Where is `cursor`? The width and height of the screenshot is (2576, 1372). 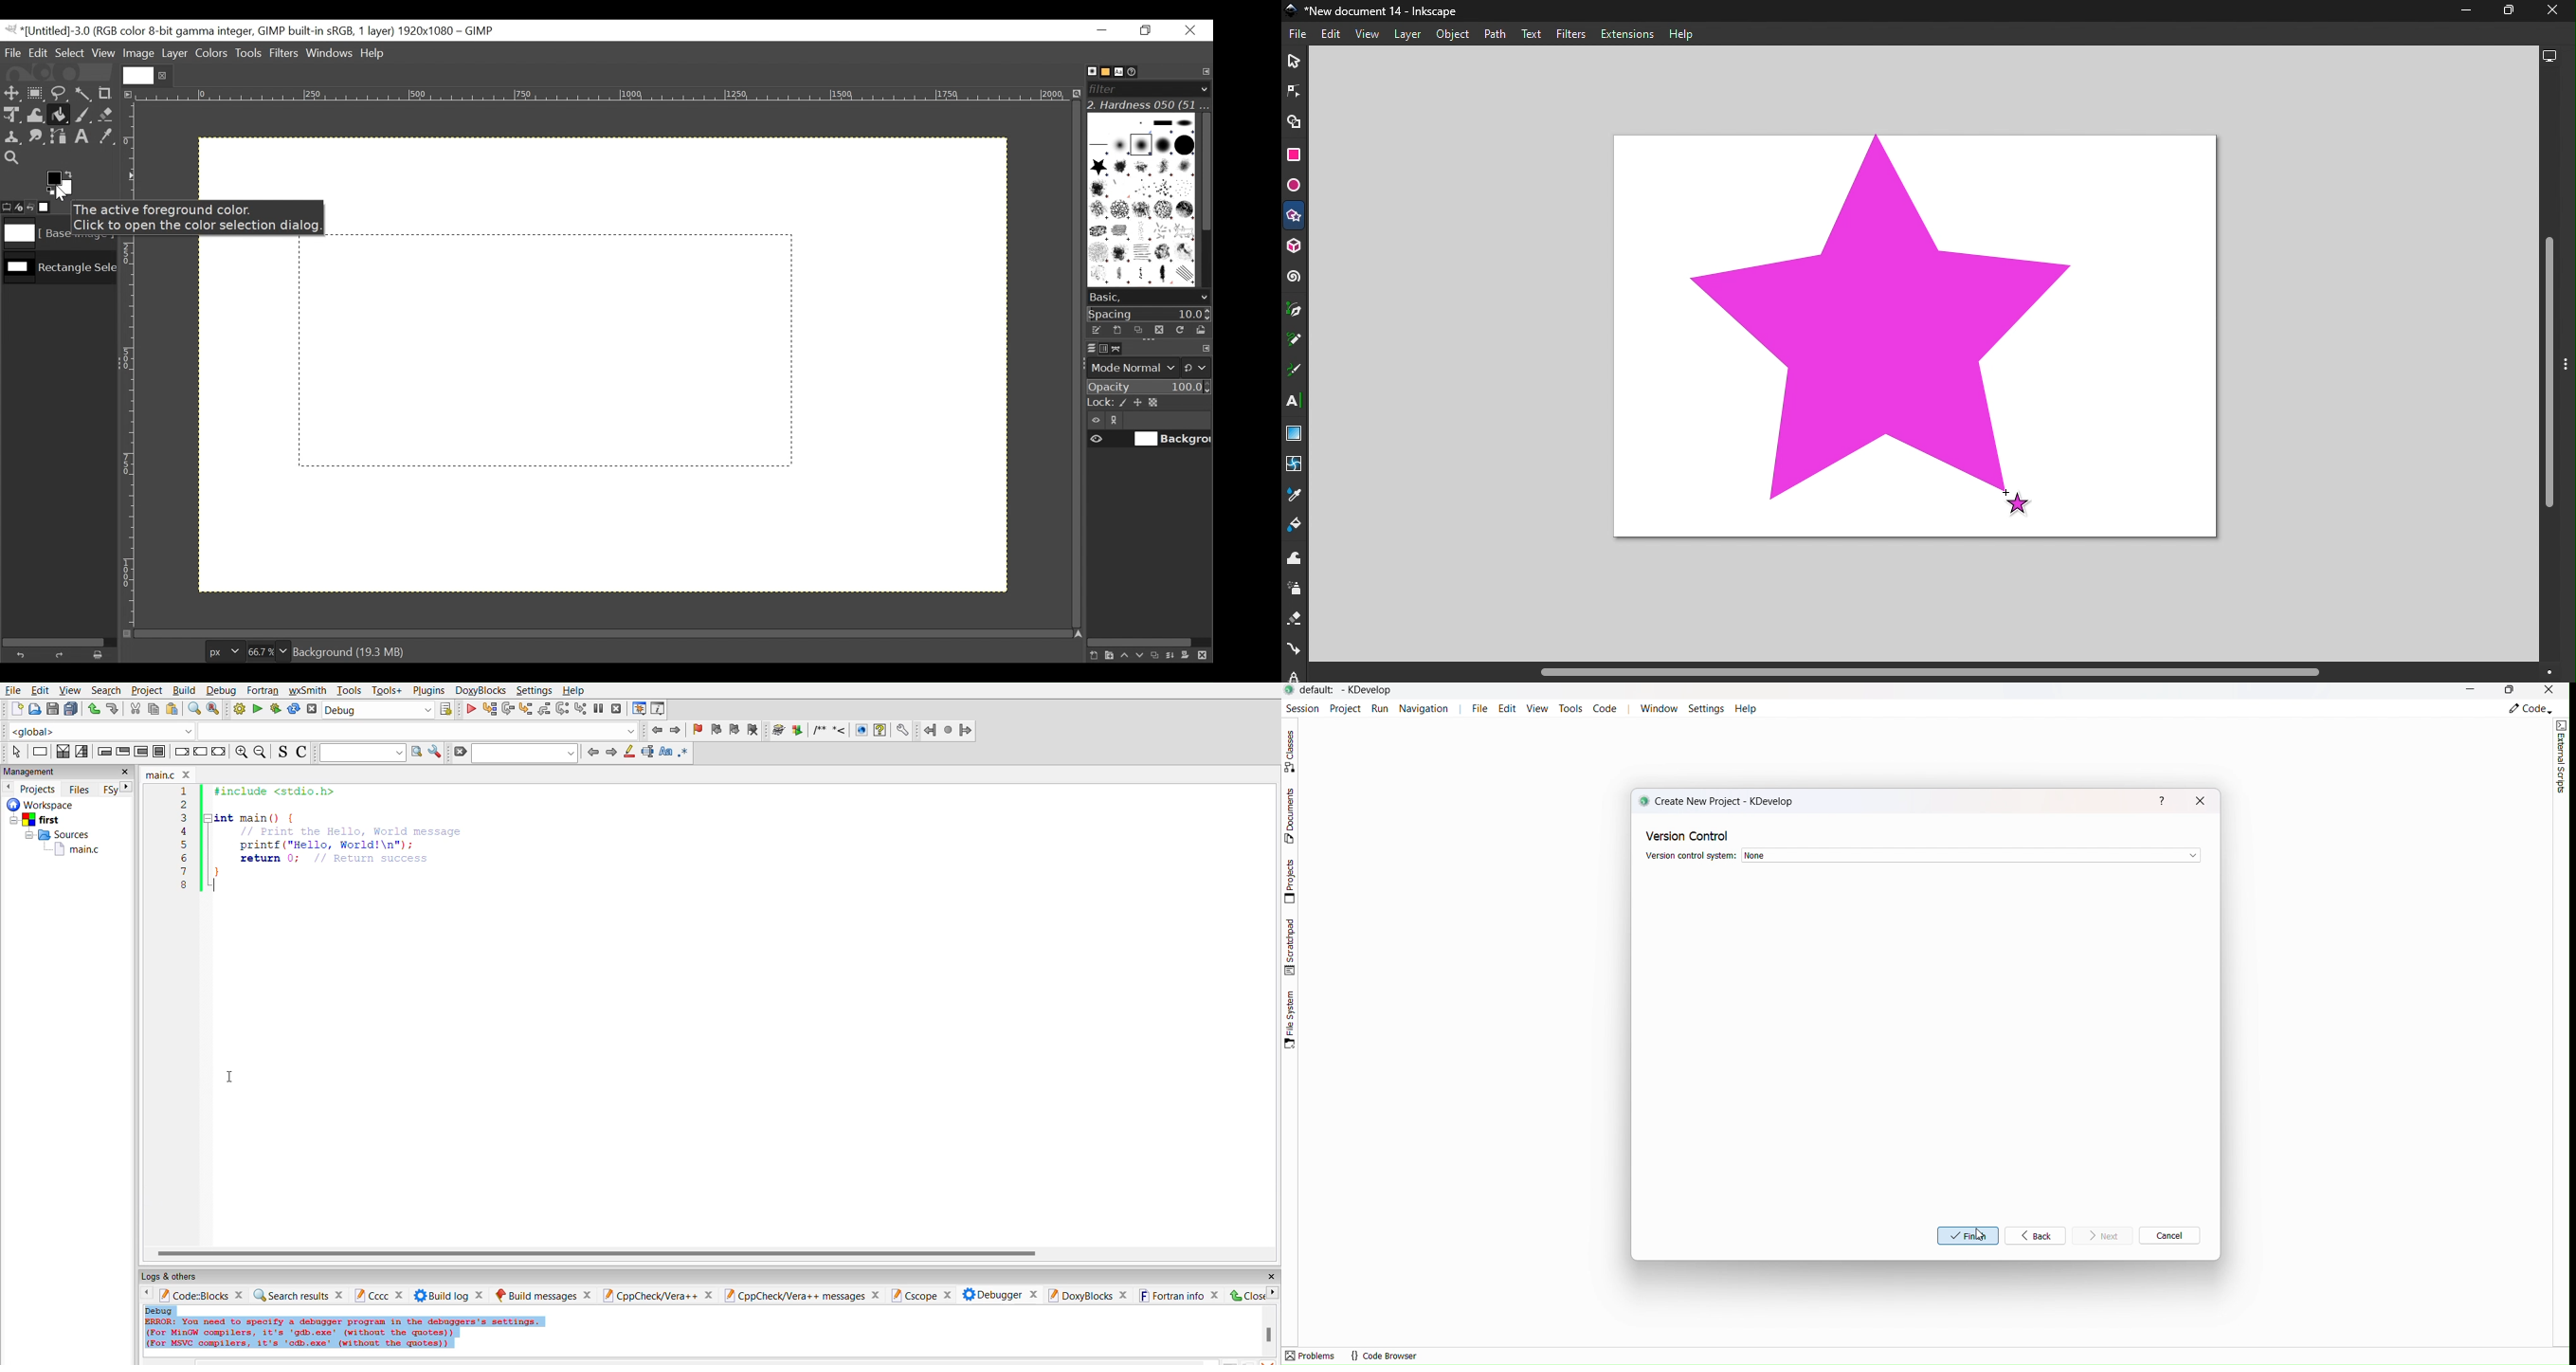
cursor is located at coordinates (236, 1078).